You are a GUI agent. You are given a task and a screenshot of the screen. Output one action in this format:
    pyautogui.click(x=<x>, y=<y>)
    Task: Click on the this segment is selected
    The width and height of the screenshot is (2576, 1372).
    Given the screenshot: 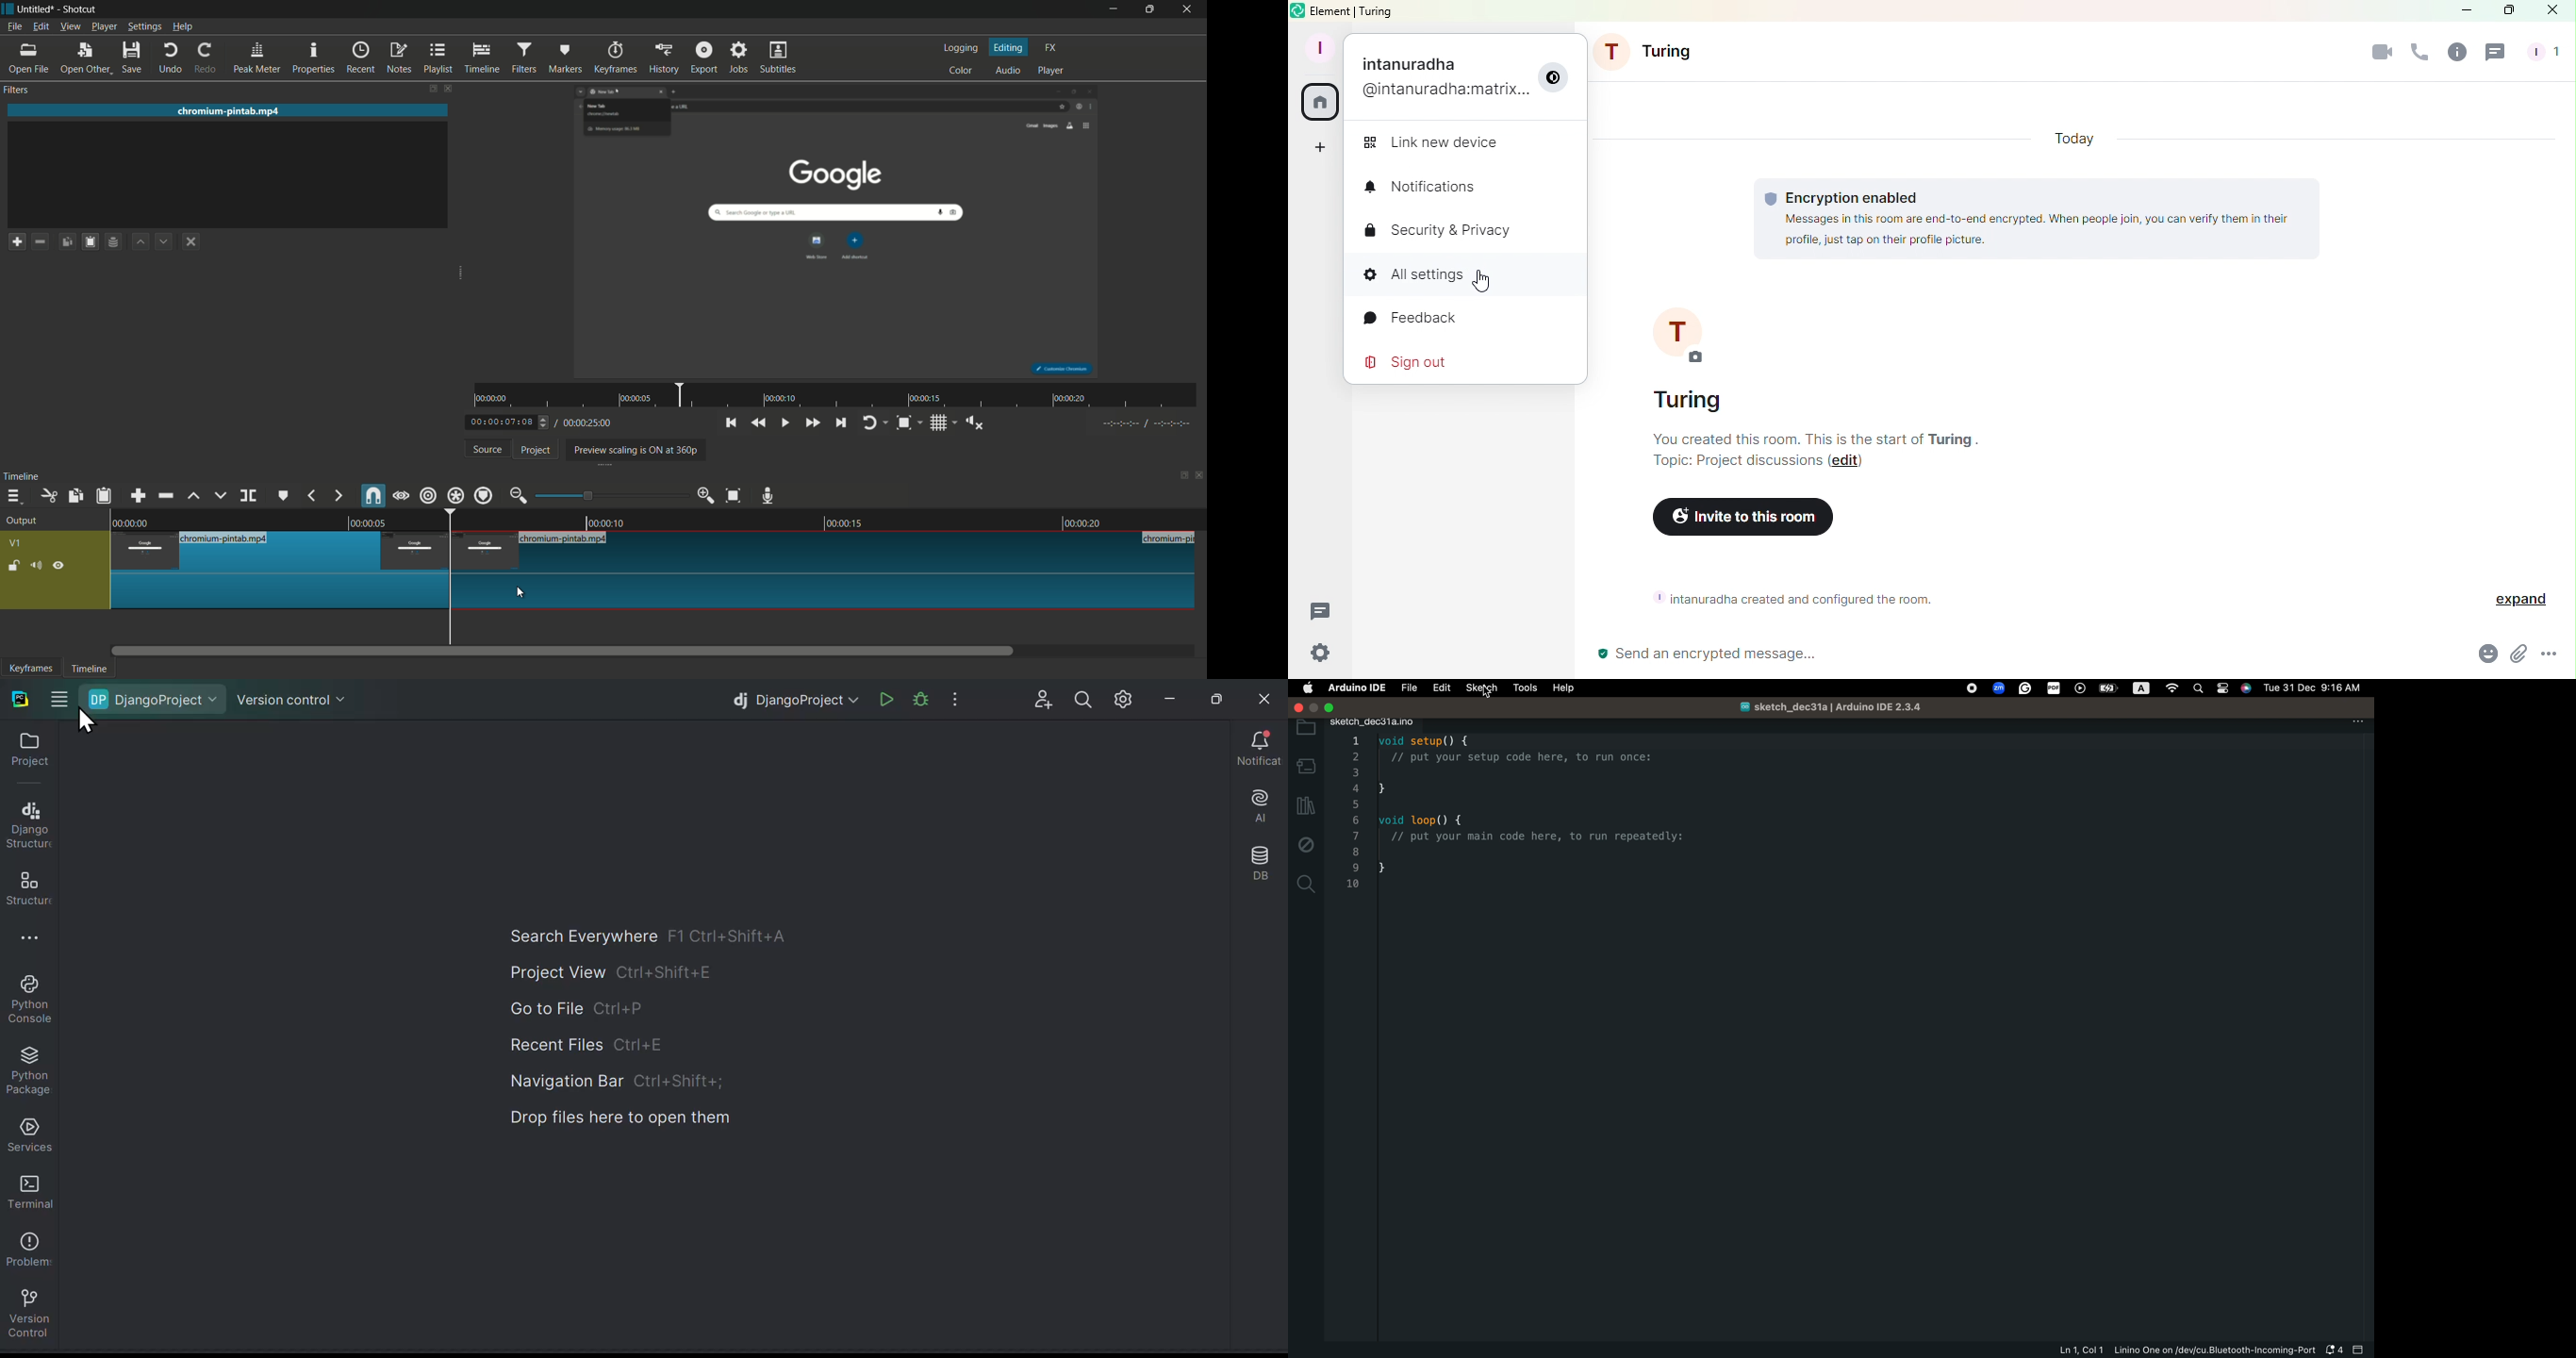 What is the action you would take?
    pyautogui.click(x=824, y=570)
    